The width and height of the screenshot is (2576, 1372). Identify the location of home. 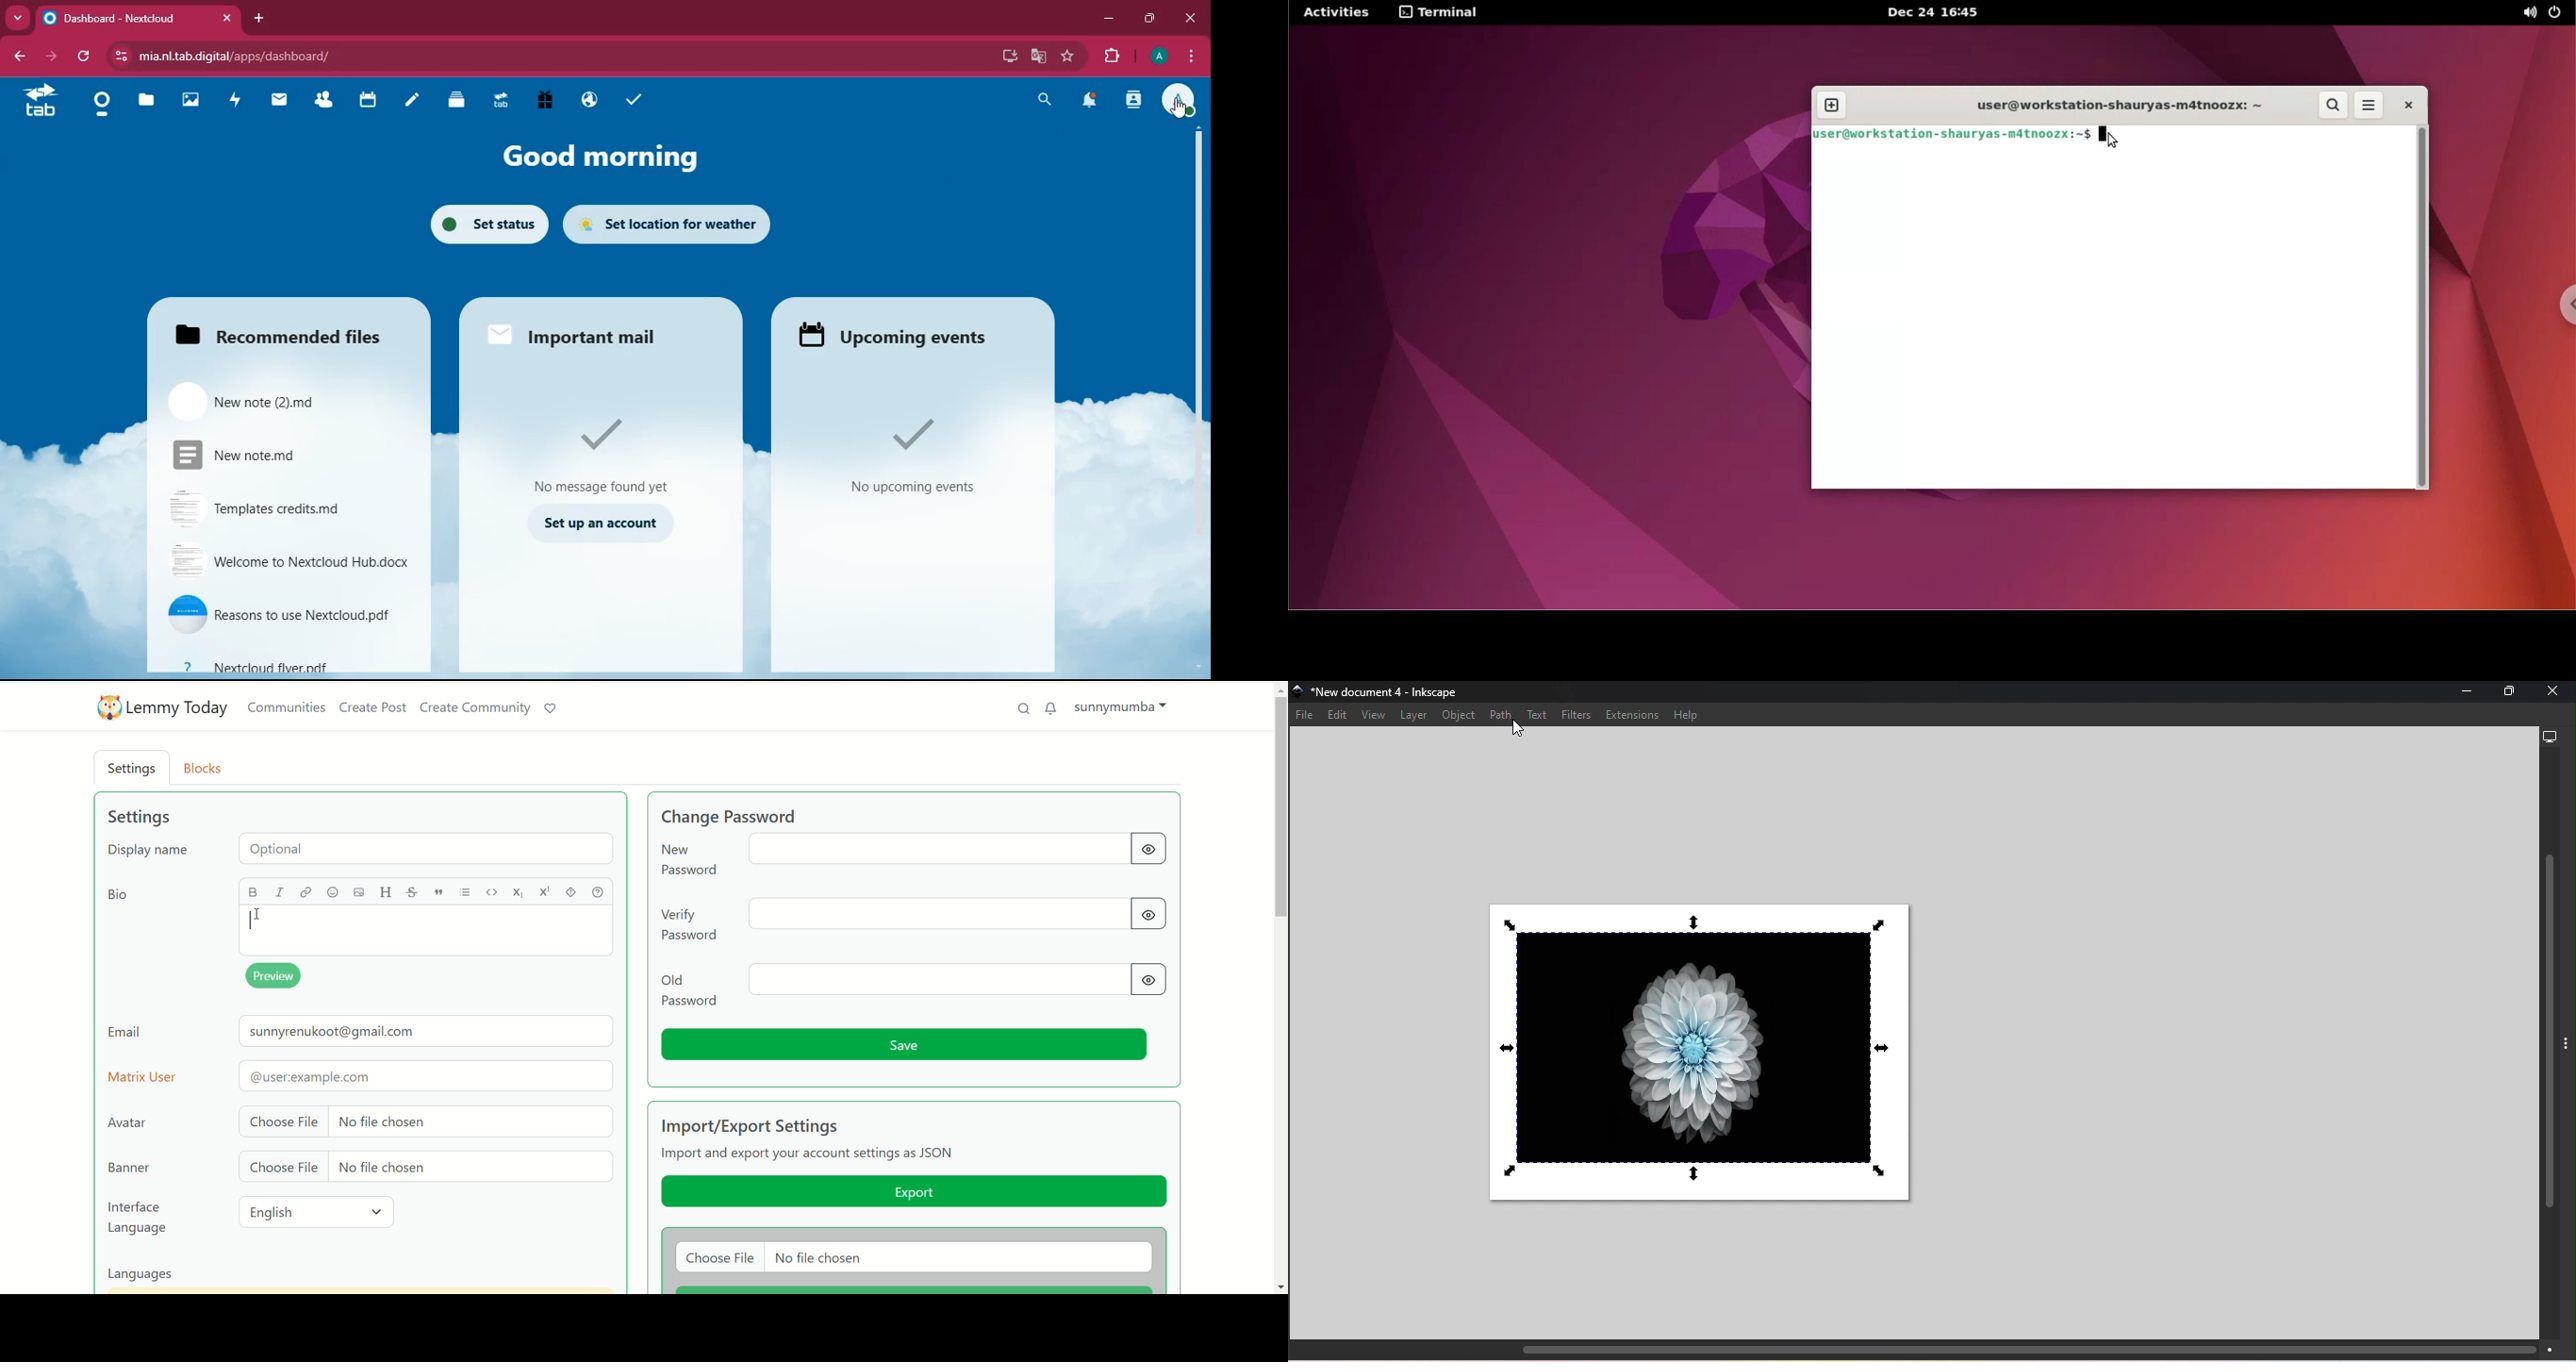
(102, 108).